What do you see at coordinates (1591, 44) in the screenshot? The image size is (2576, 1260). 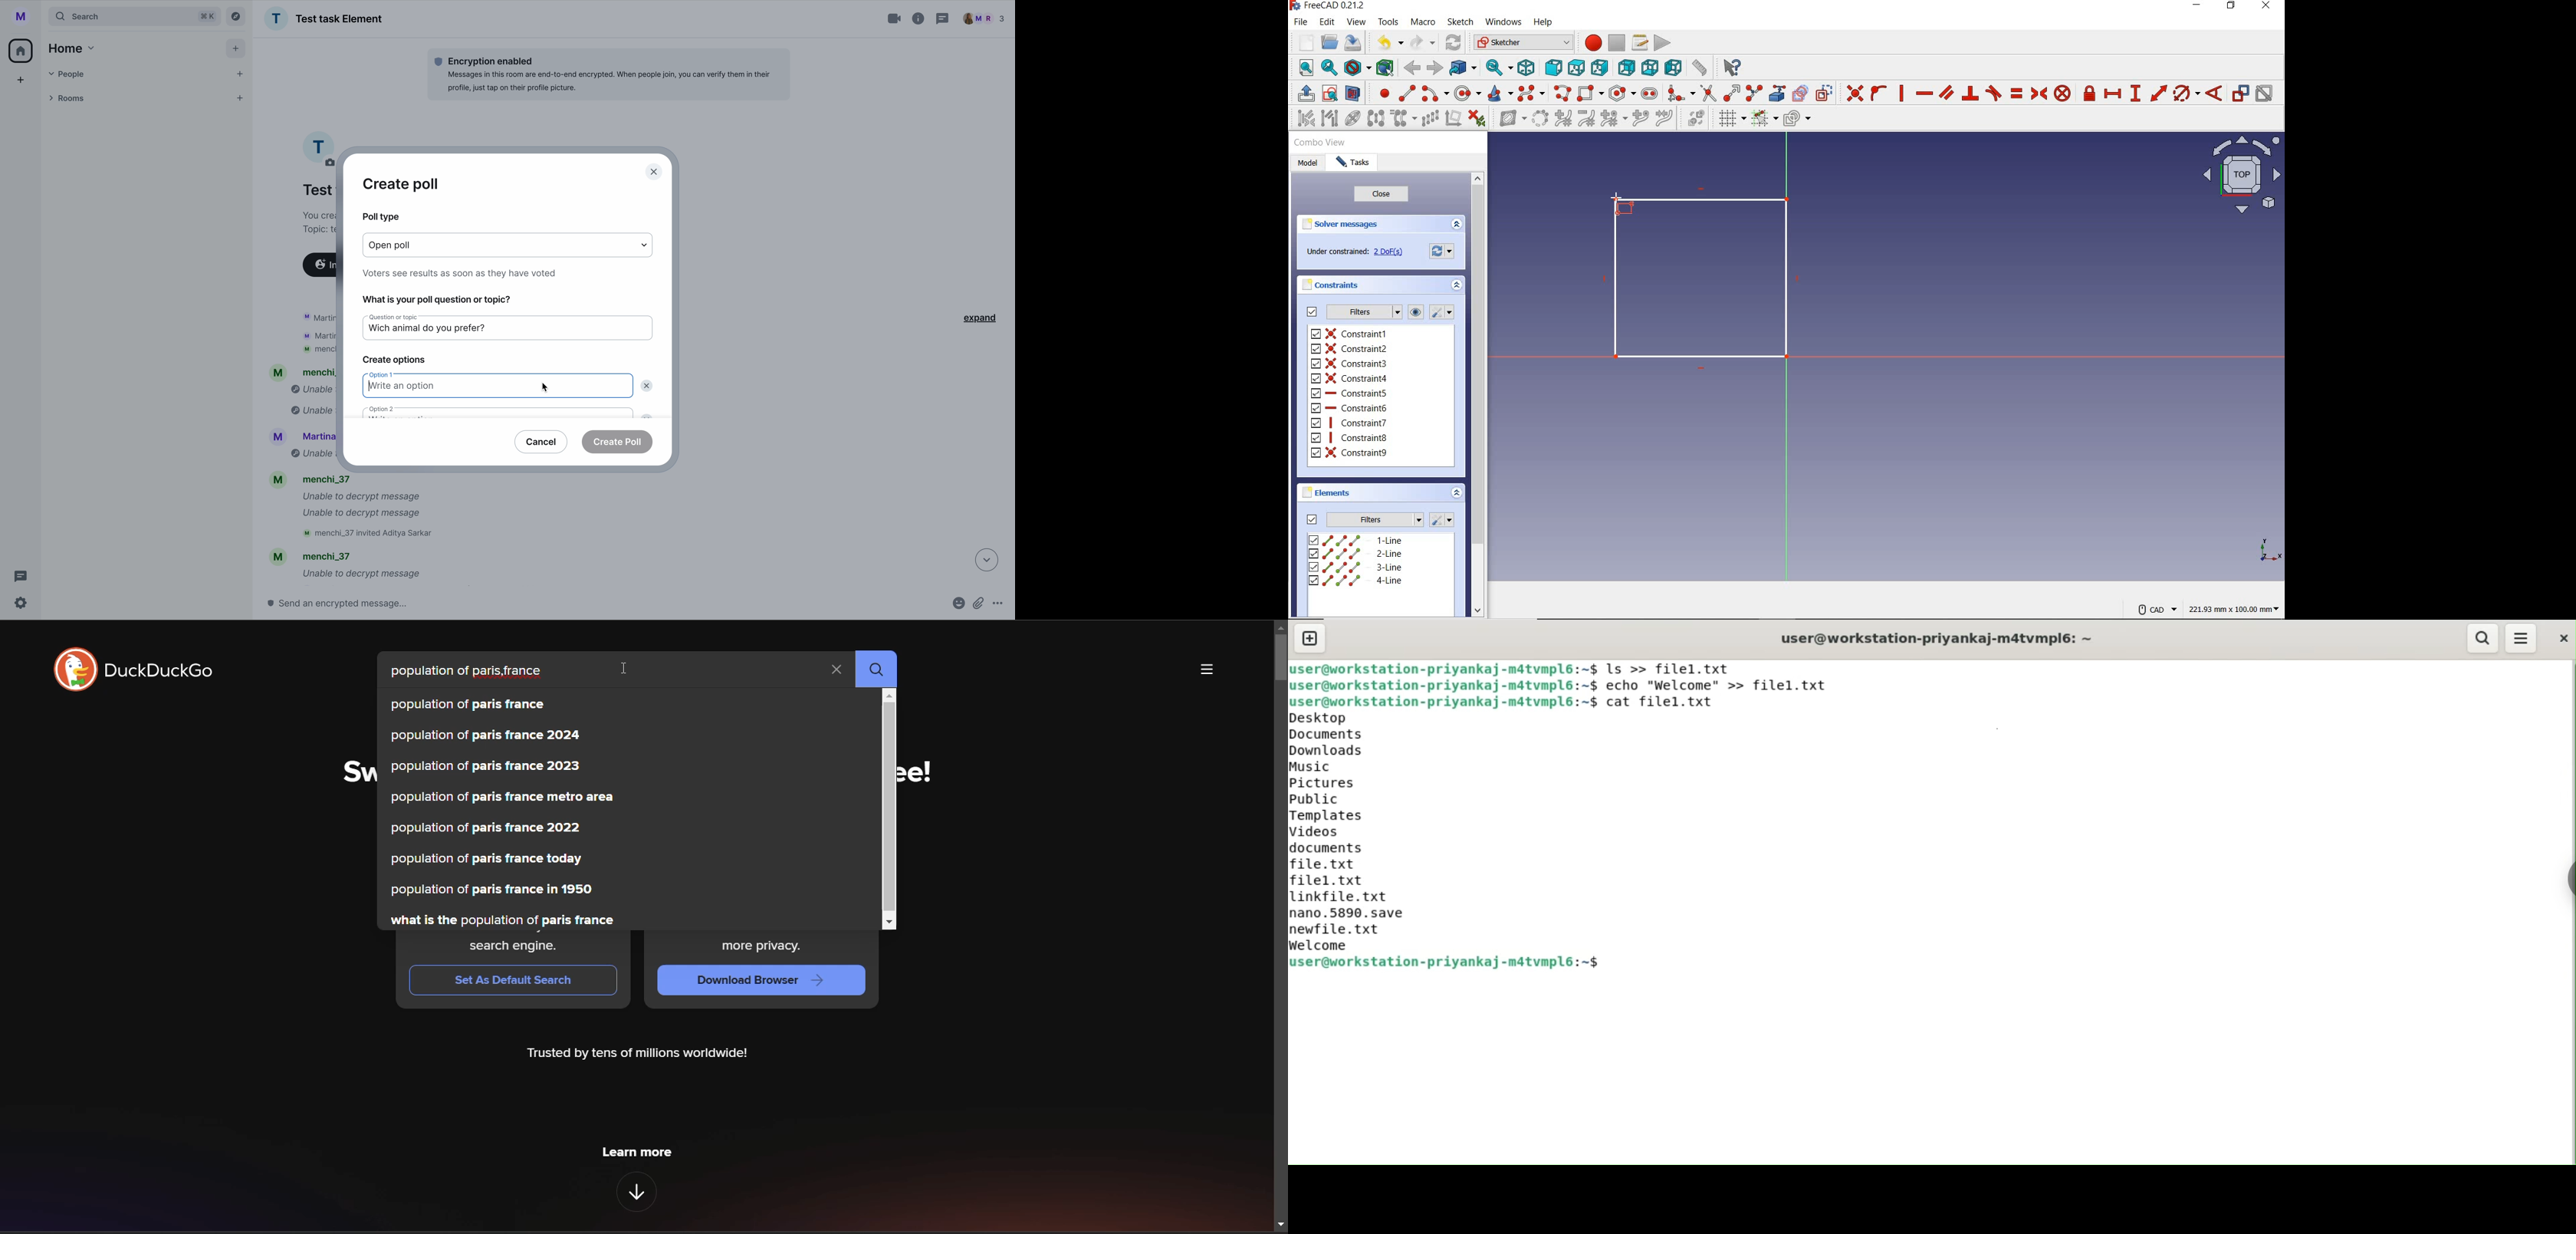 I see `macro recording` at bounding box center [1591, 44].